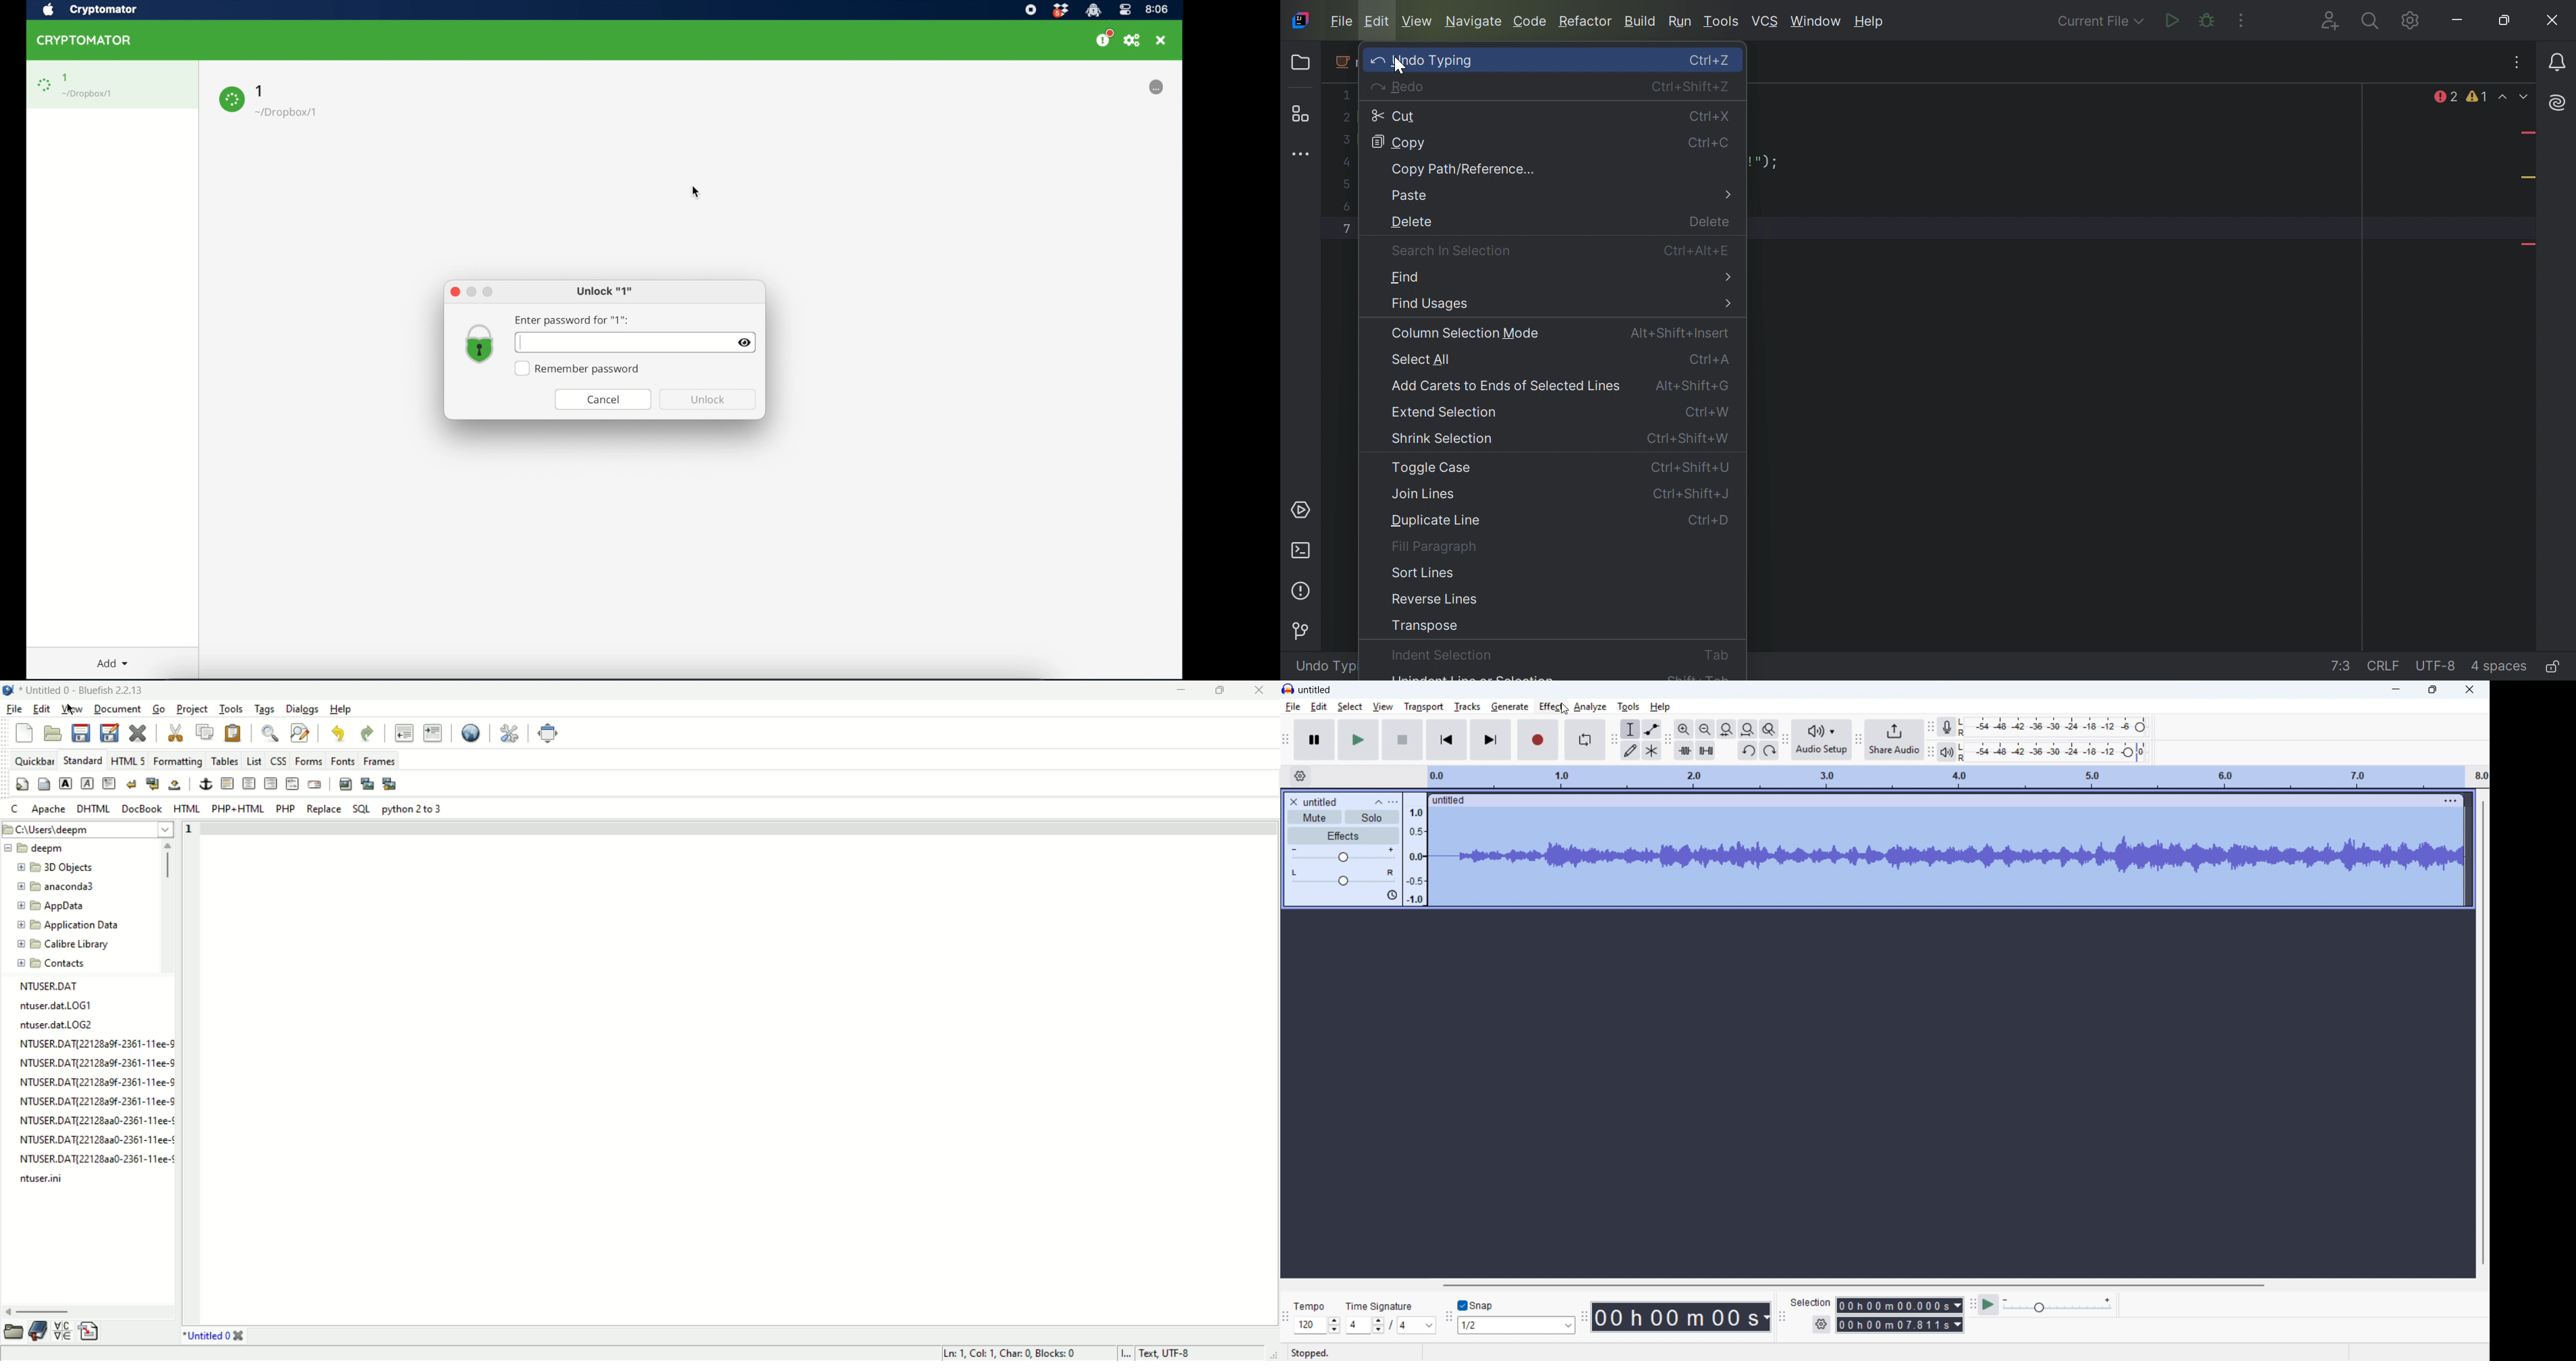 The image size is (2576, 1372). What do you see at coordinates (43, 785) in the screenshot?
I see `body` at bounding box center [43, 785].